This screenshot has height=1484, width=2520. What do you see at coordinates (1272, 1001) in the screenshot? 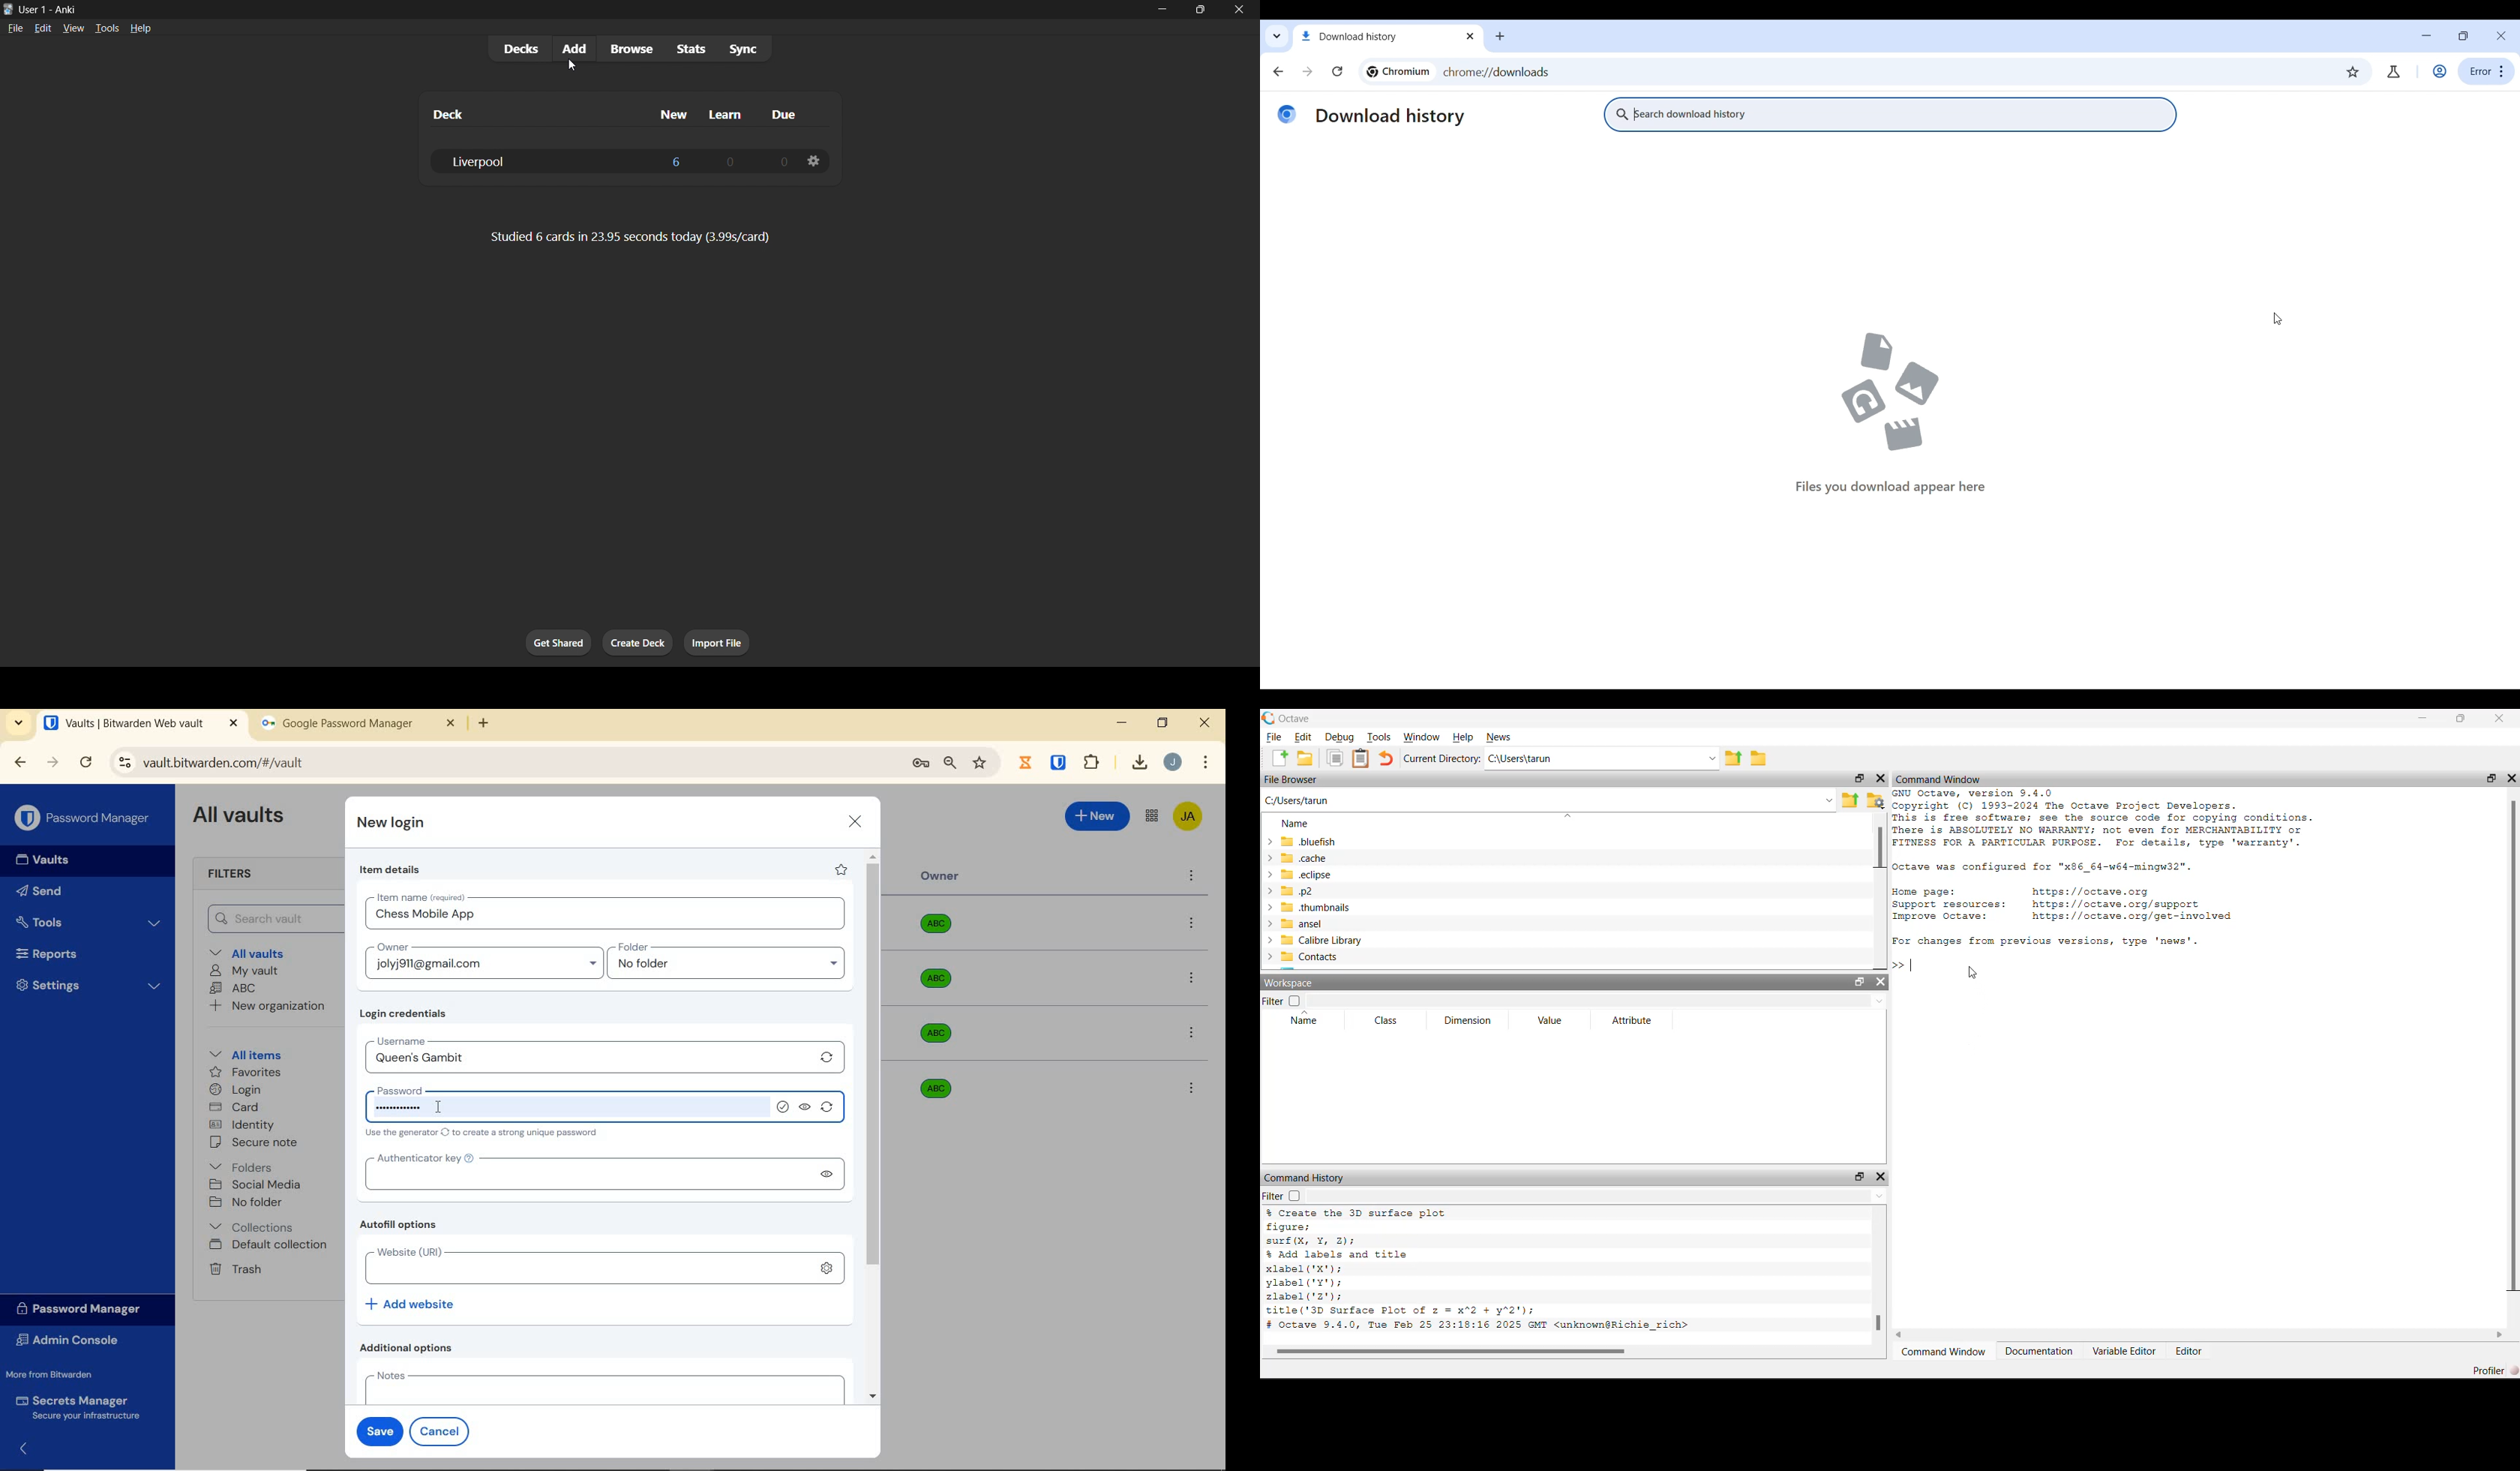
I see `Filter` at bounding box center [1272, 1001].